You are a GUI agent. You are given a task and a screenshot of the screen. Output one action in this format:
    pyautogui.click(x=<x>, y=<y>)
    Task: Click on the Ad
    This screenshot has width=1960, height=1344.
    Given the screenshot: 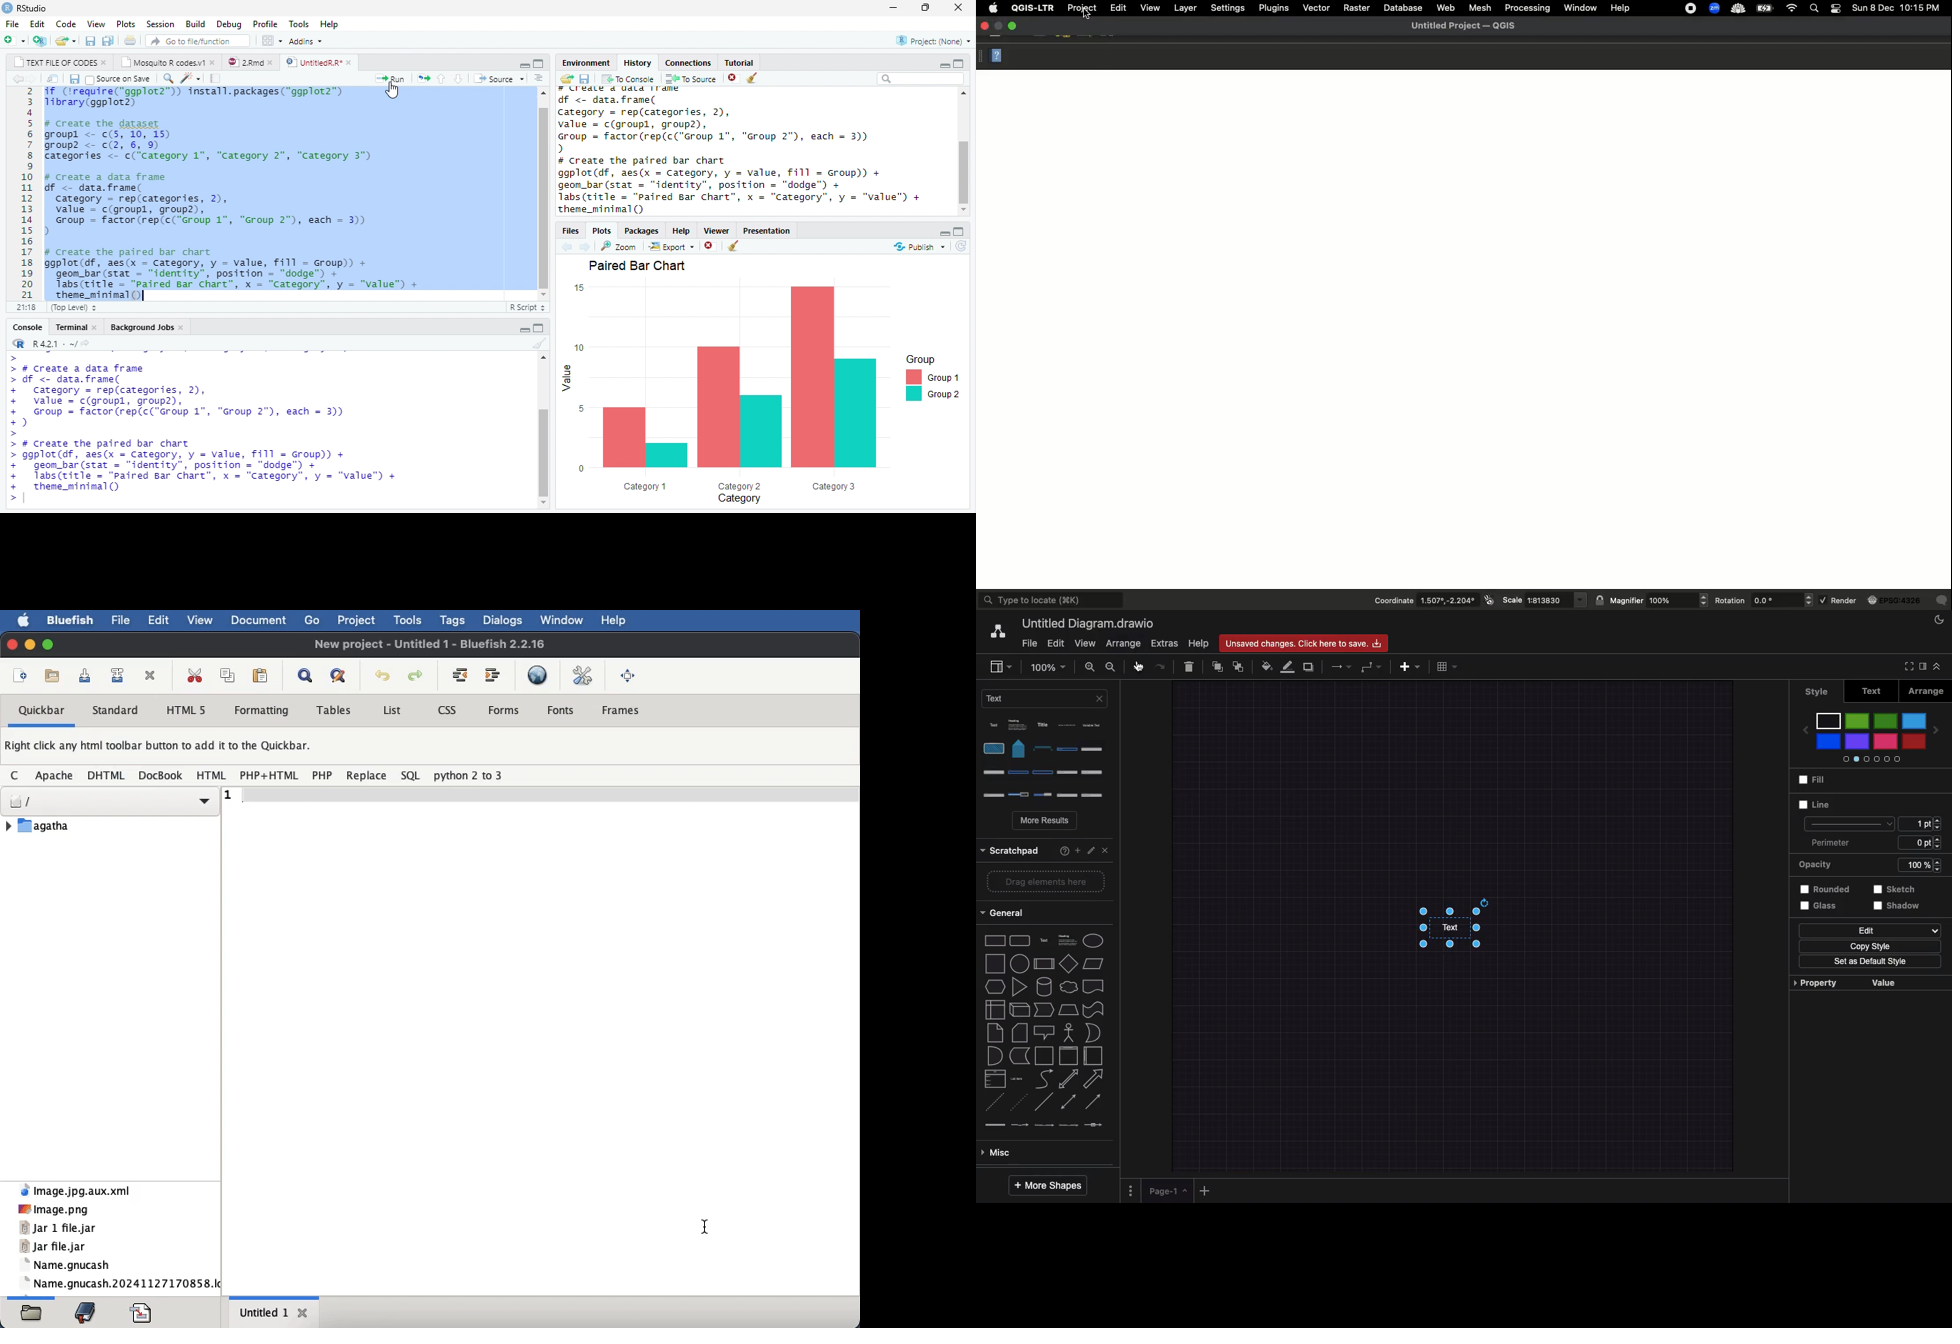 What is the action you would take?
    pyautogui.click(x=1411, y=666)
    